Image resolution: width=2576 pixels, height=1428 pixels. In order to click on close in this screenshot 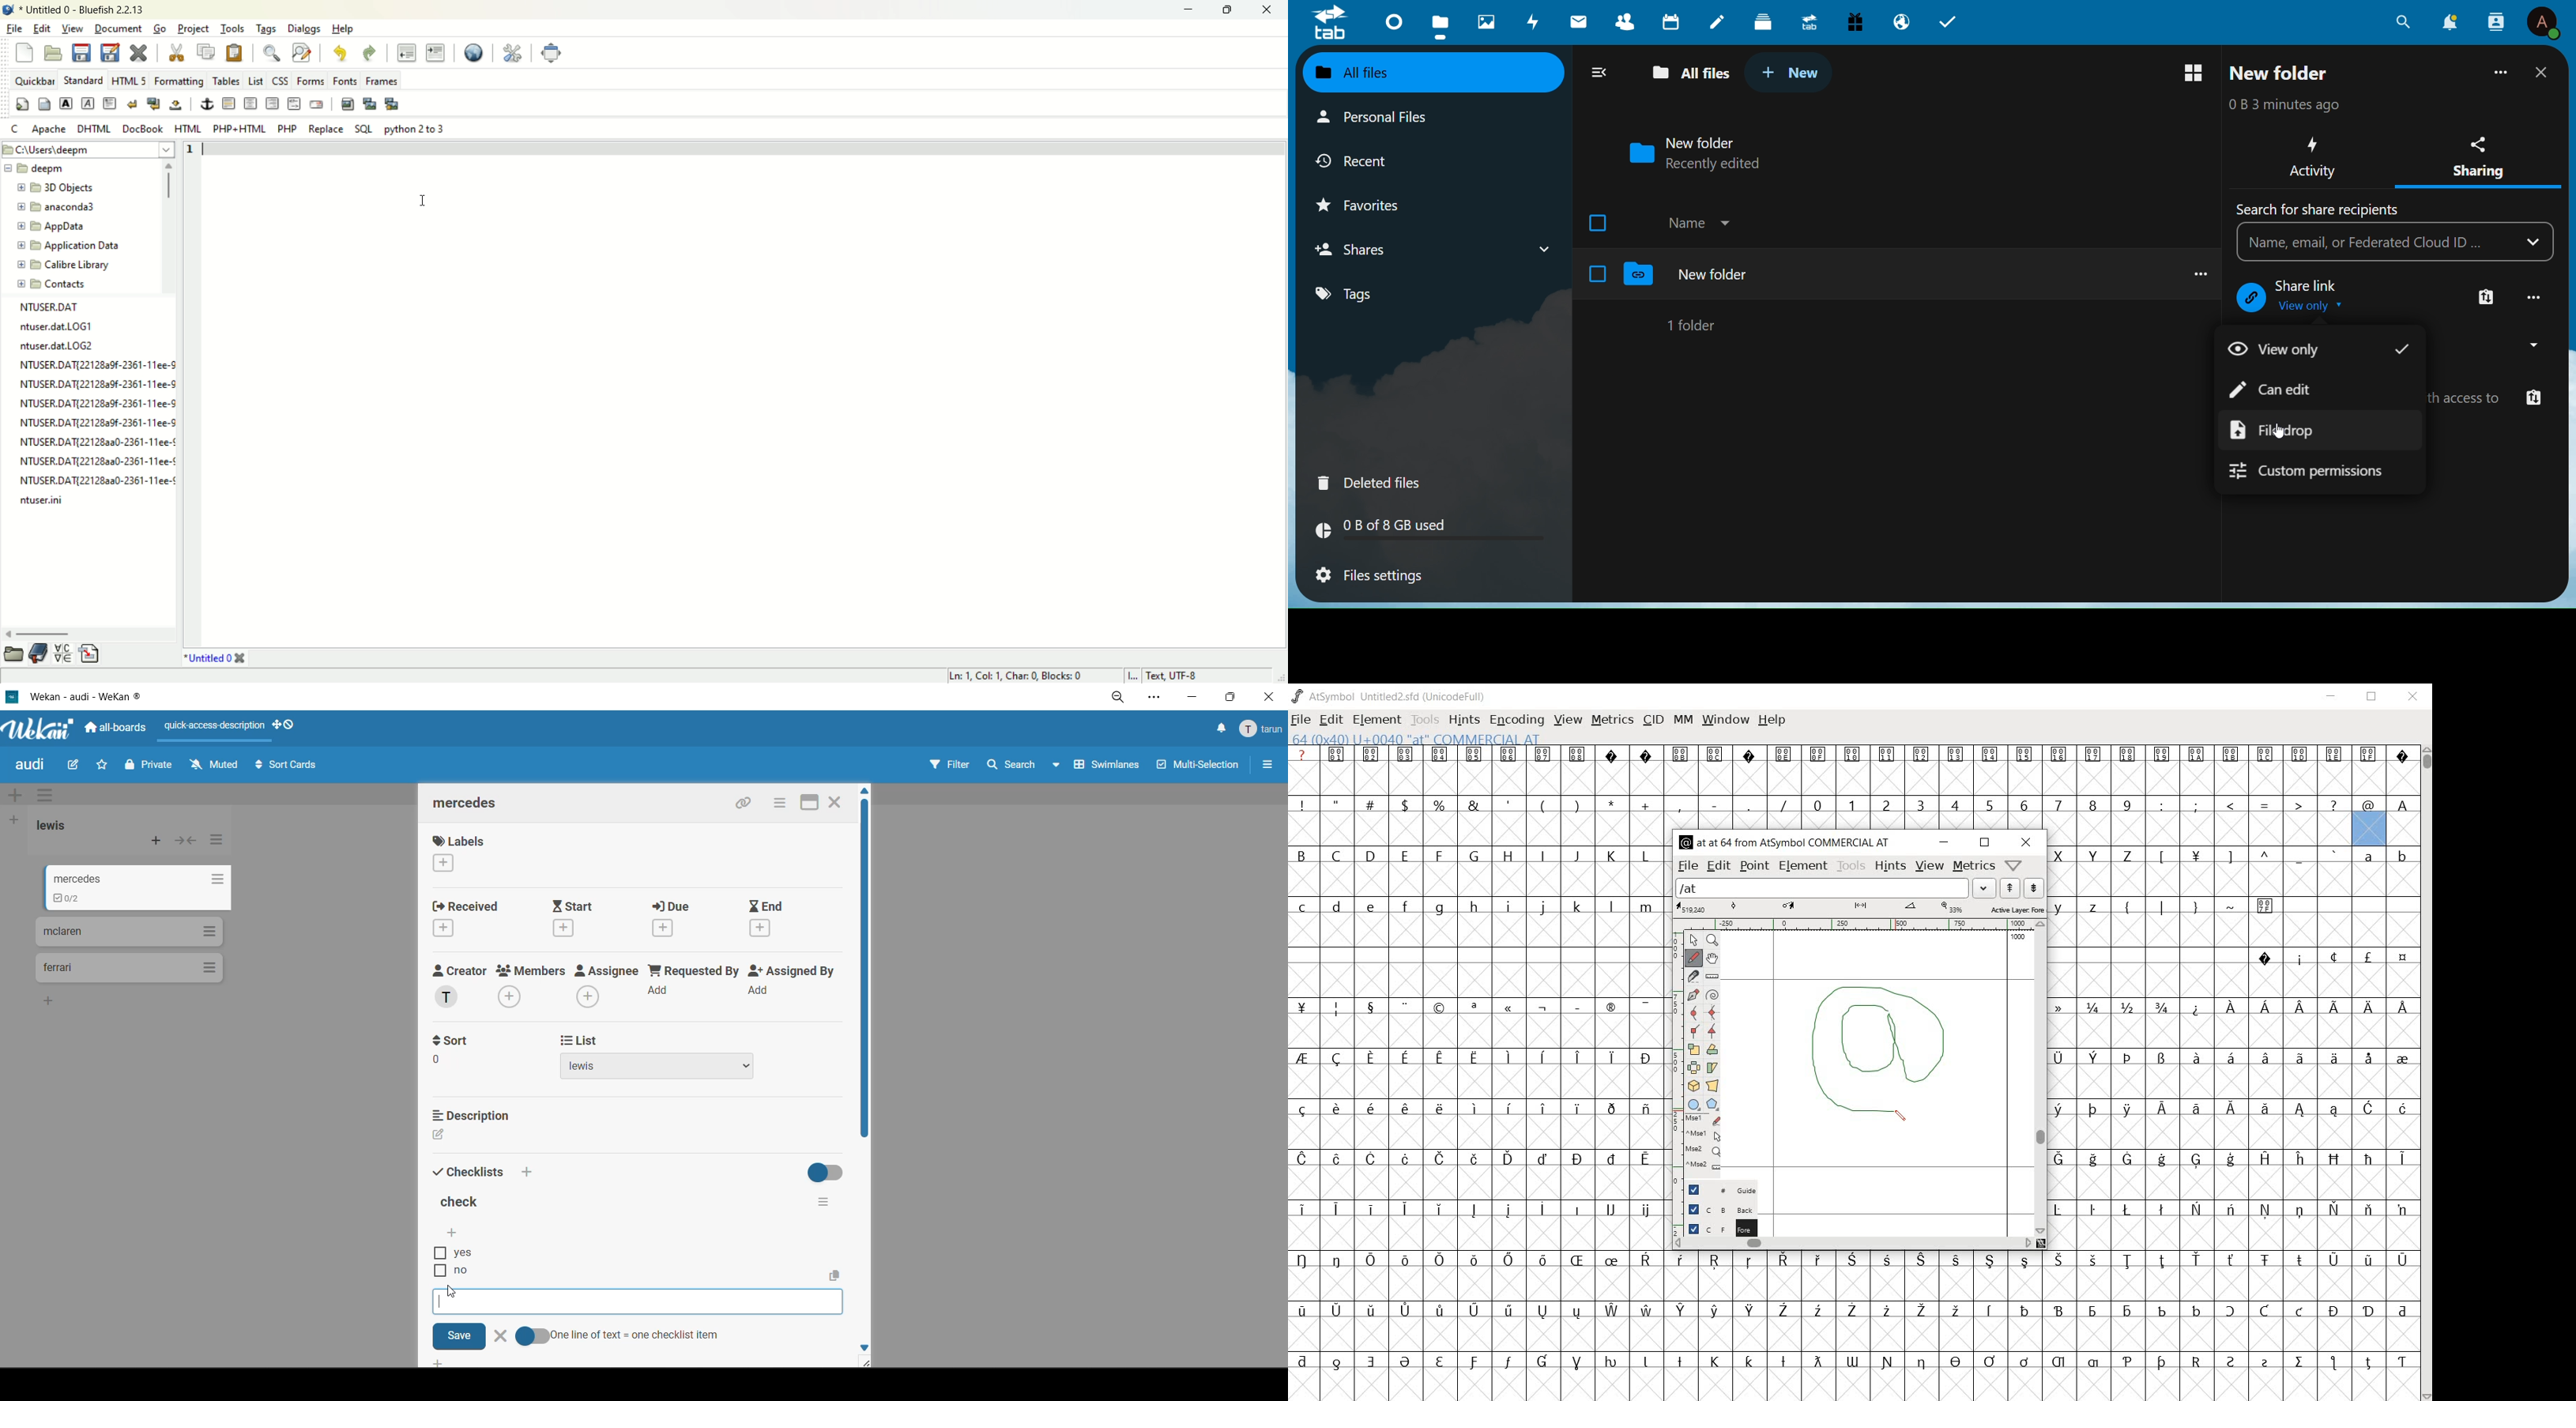, I will do `click(839, 802)`.